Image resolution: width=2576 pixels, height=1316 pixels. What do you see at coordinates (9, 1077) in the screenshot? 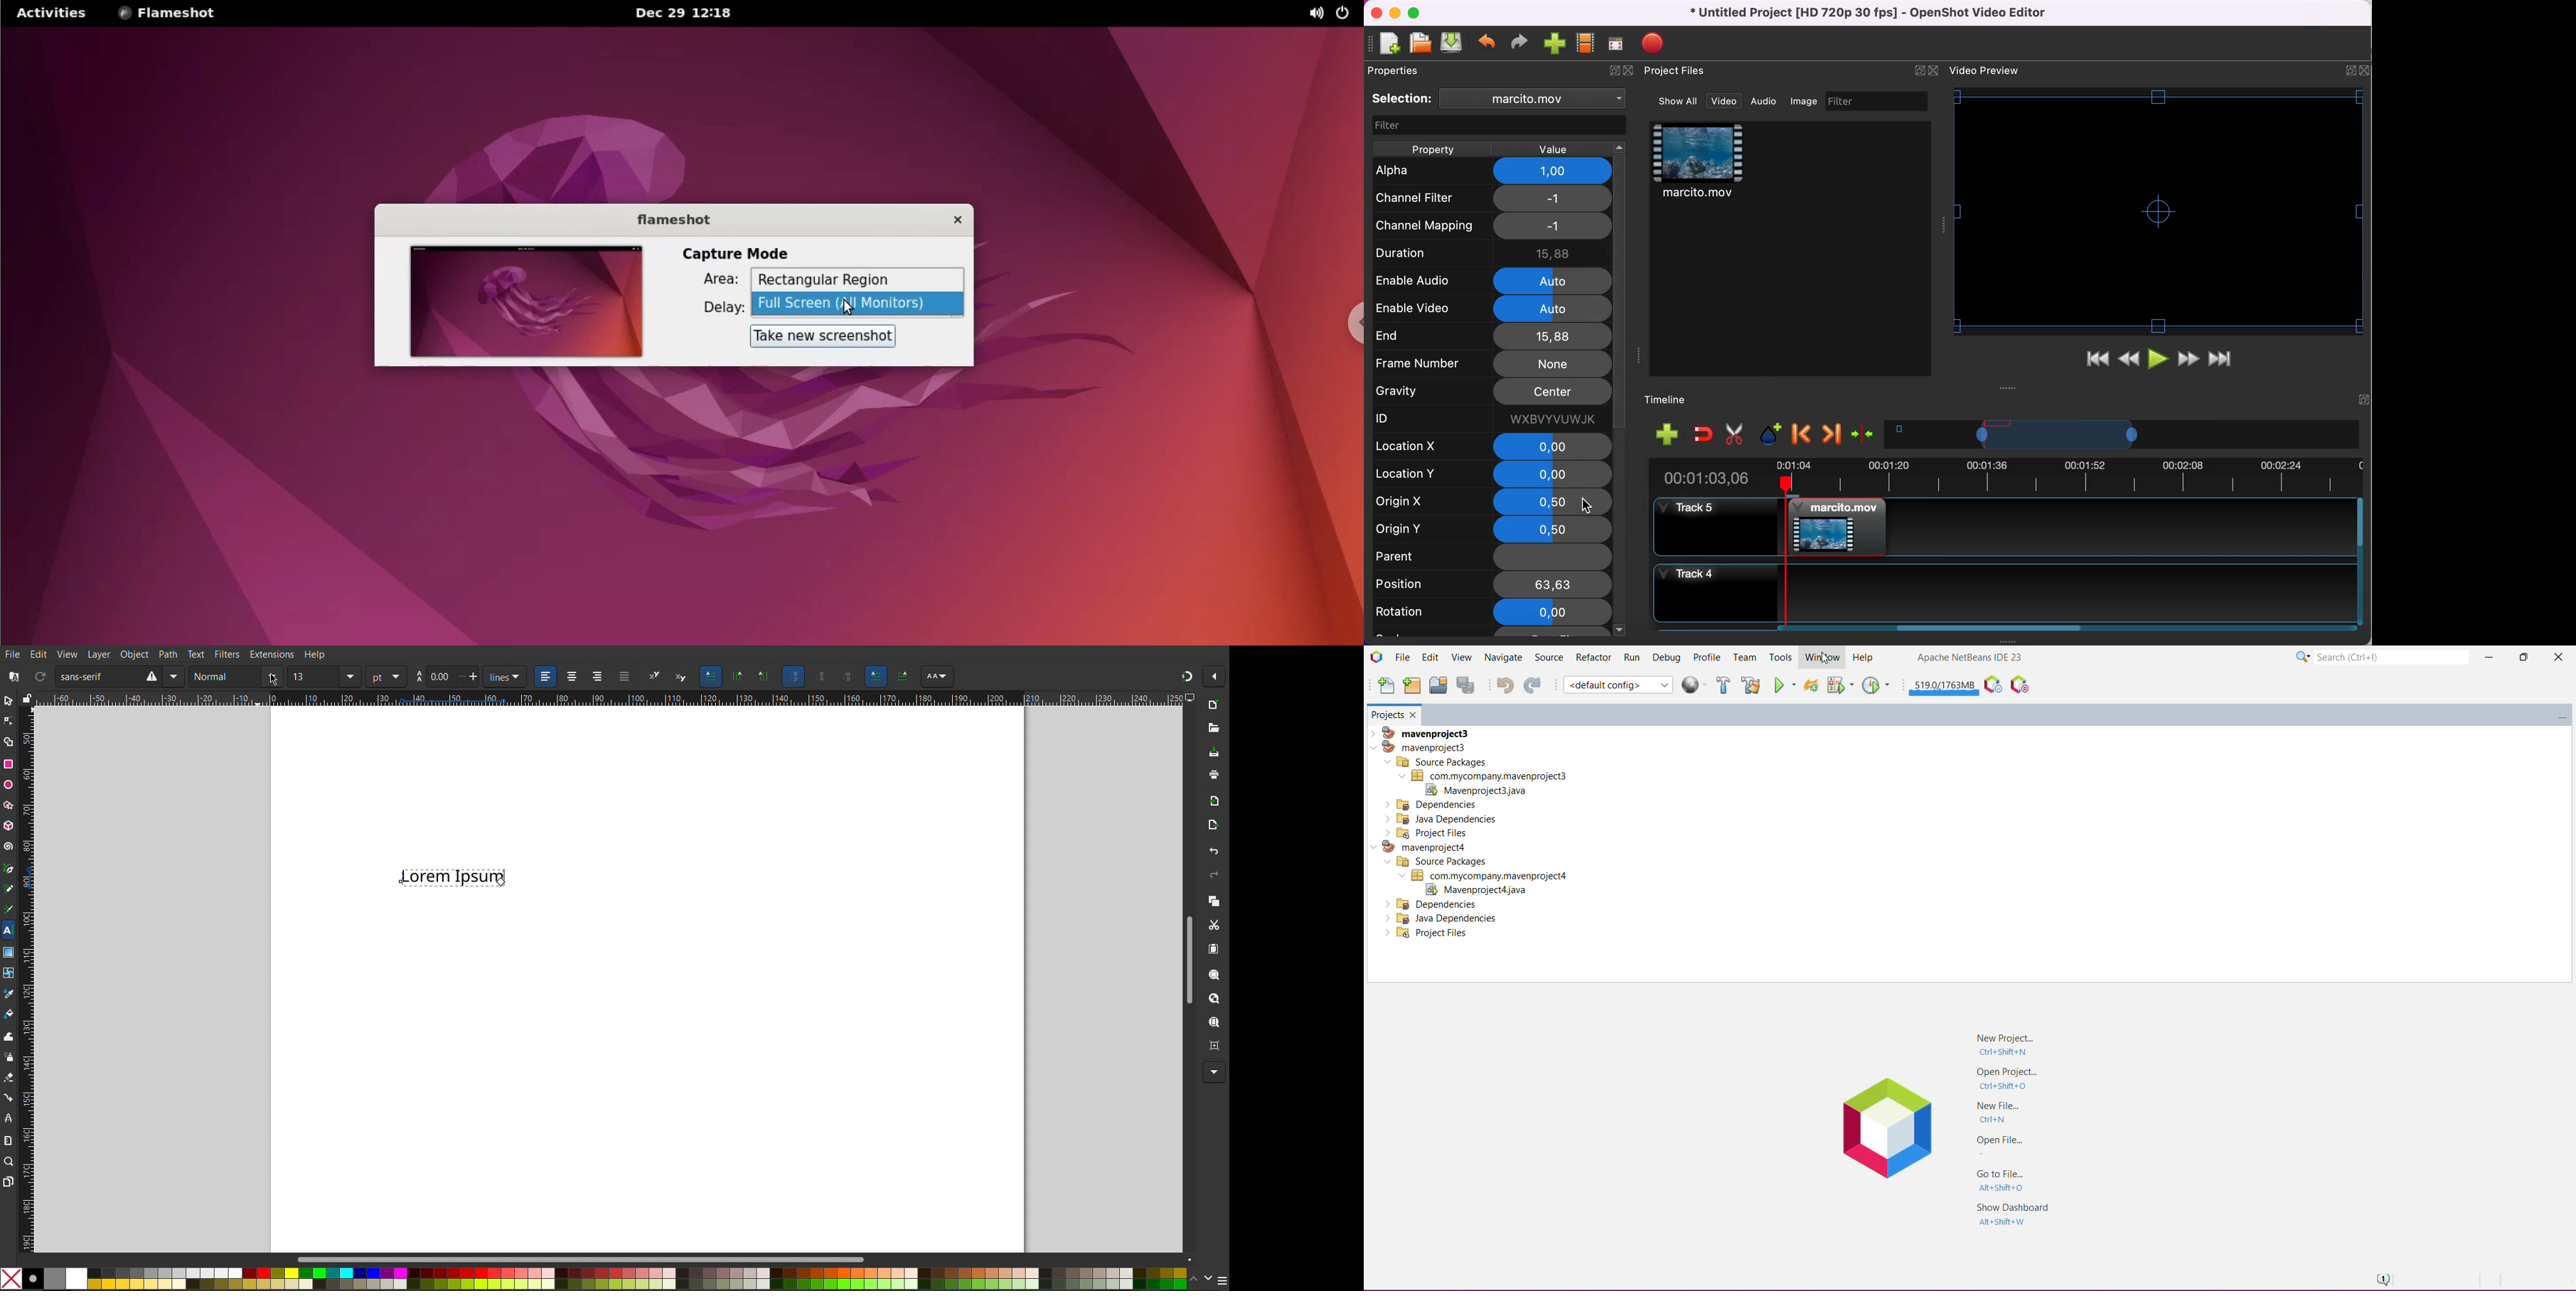
I see `Eraser Tool` at bounding box center [9, 1077].